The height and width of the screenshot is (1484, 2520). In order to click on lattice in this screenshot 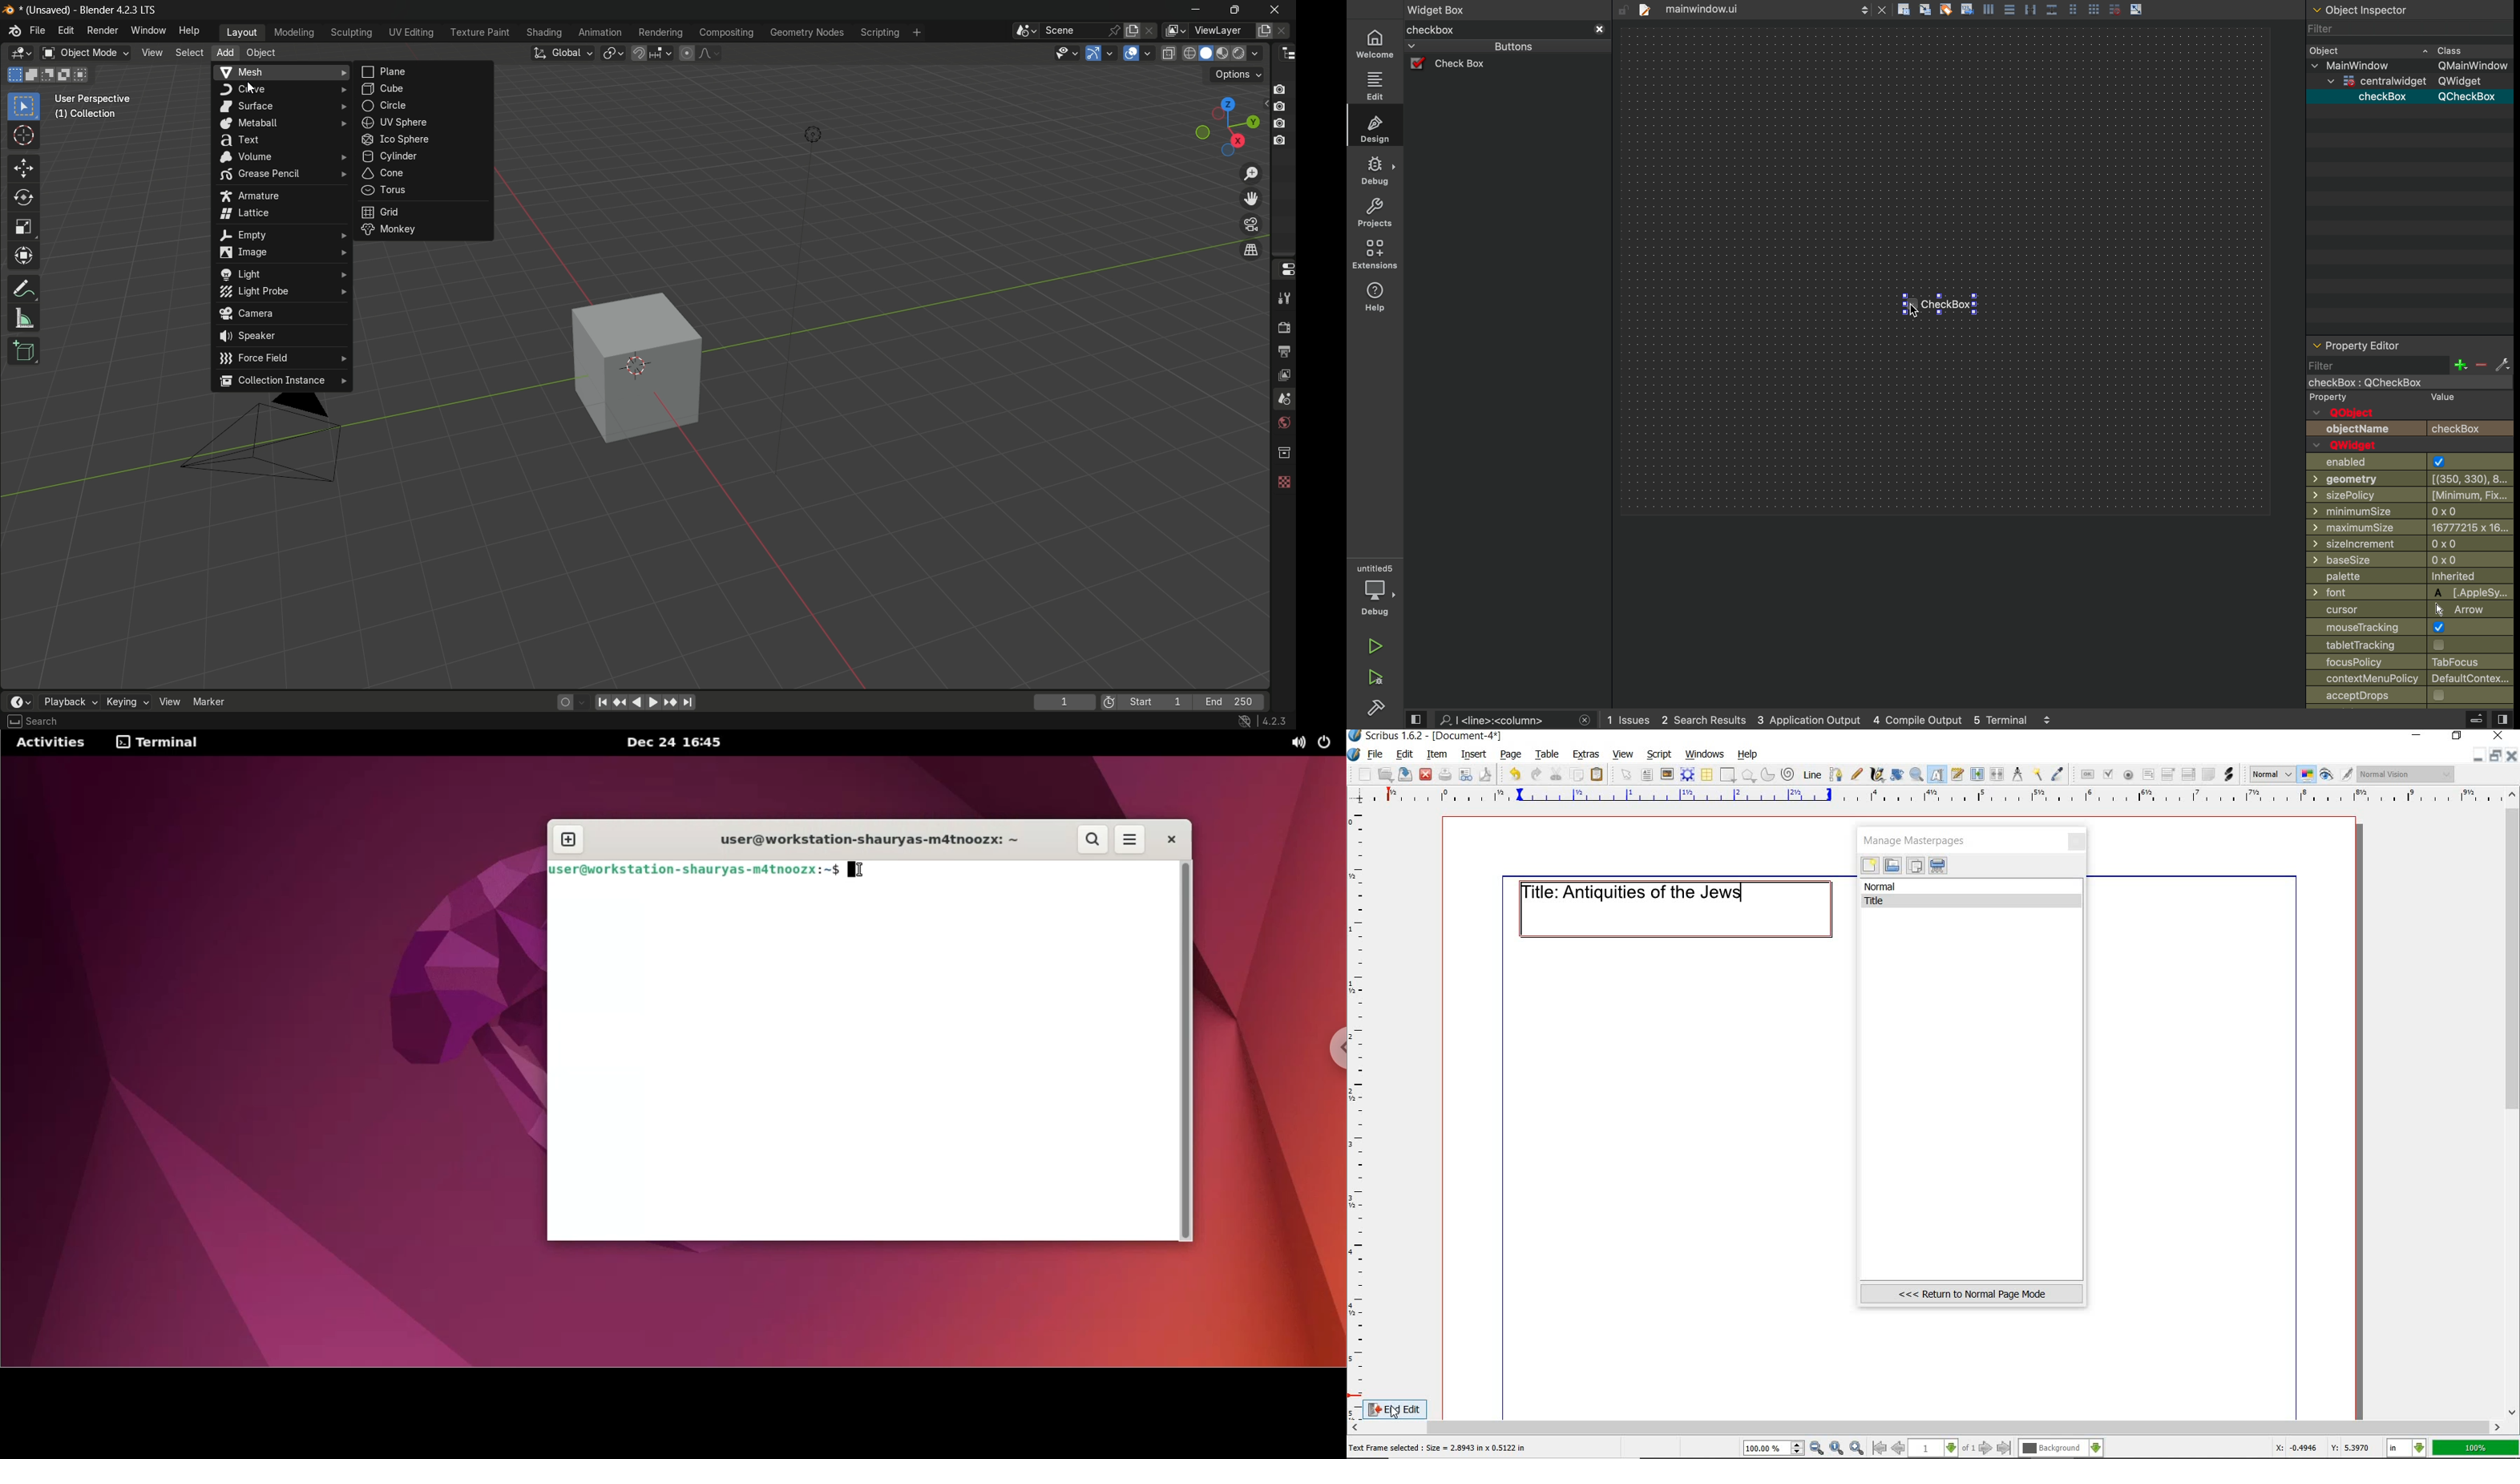, I will do `click(282, 213)`.